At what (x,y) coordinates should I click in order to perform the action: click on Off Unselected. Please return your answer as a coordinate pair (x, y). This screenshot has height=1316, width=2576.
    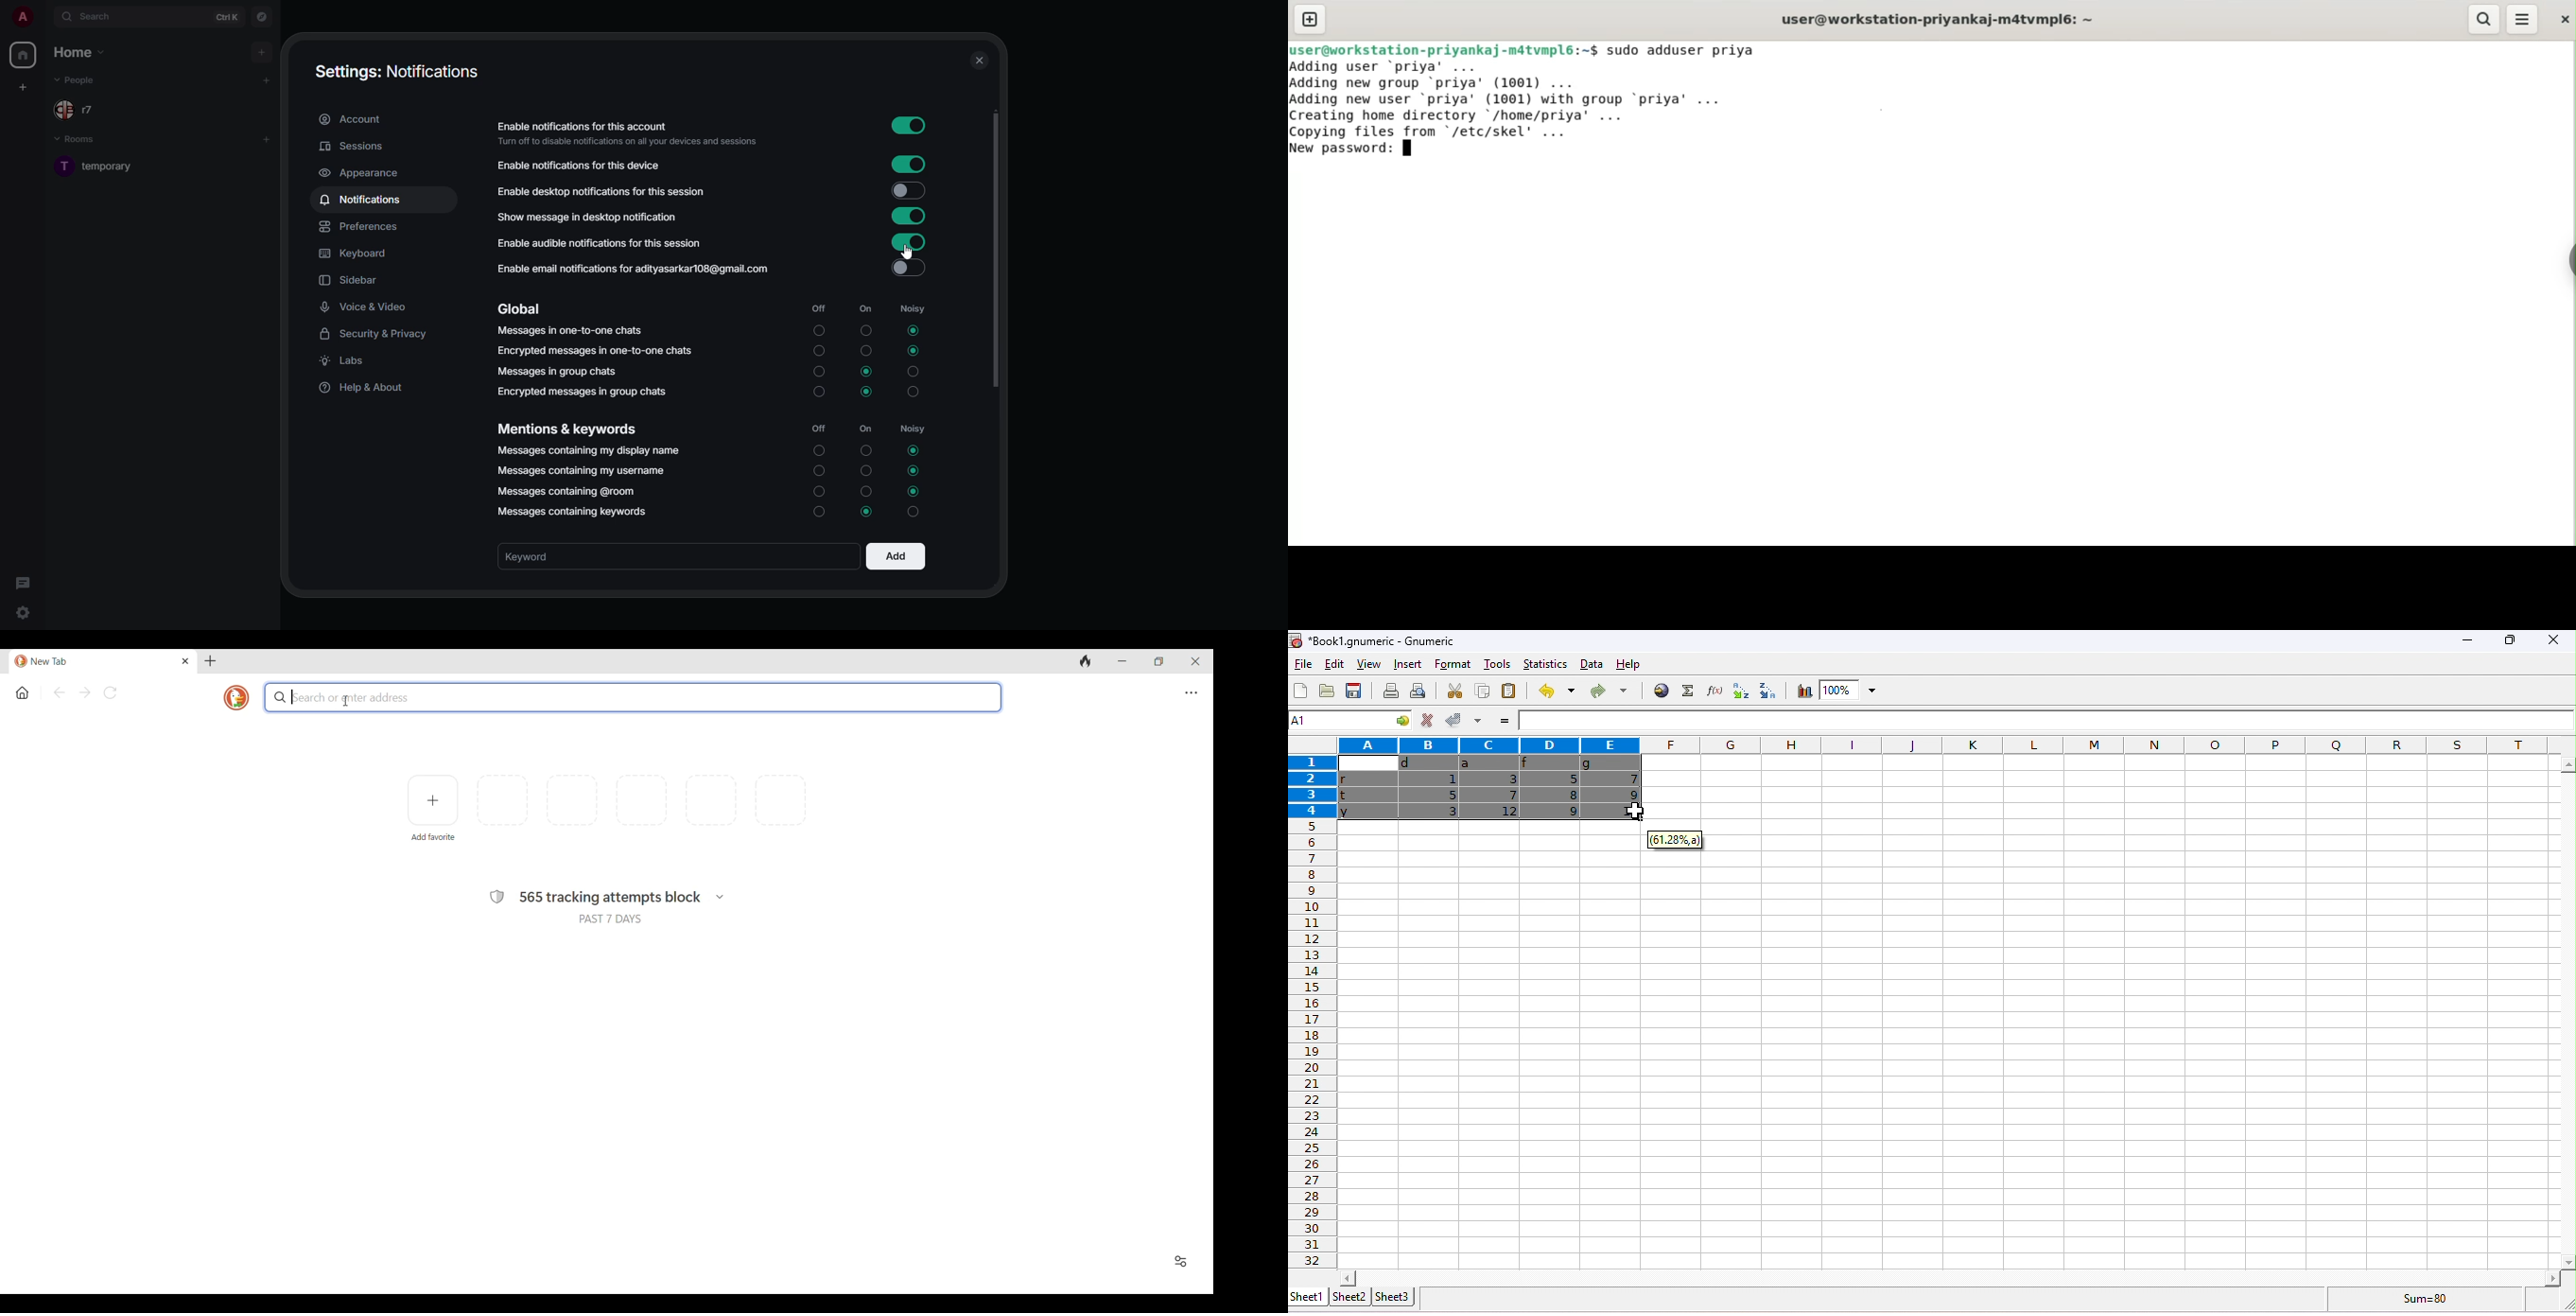
    Looking at the image, I should click on (818, 393).